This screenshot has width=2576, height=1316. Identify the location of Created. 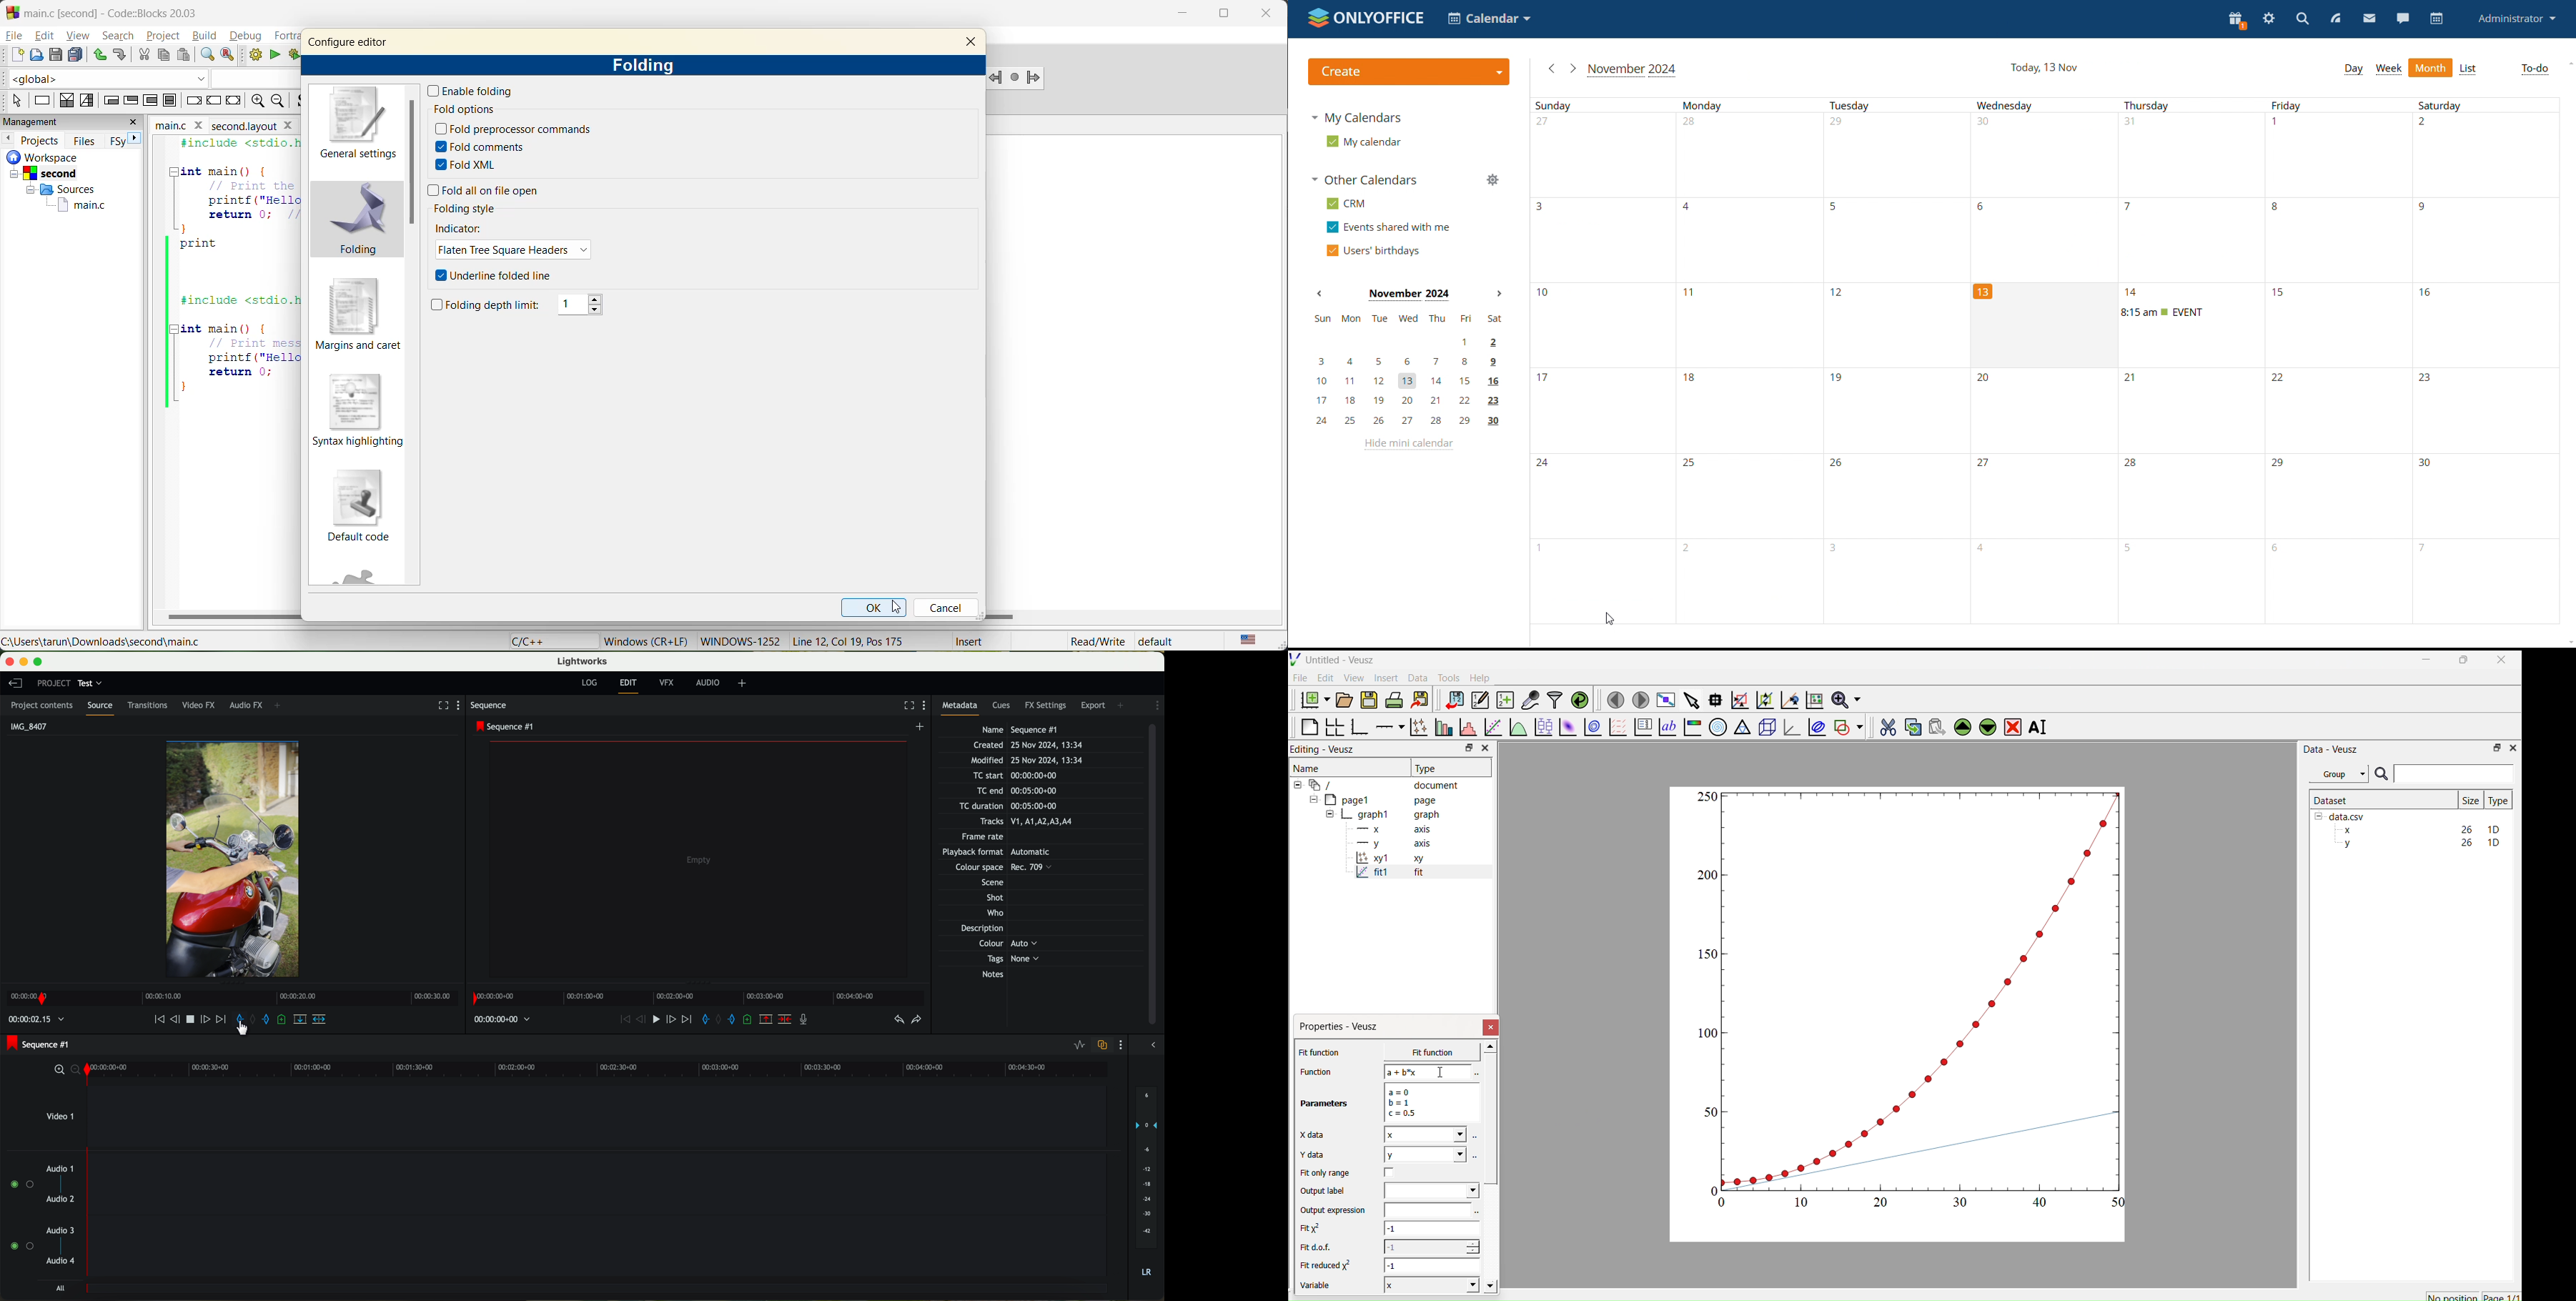
(1028, 746).